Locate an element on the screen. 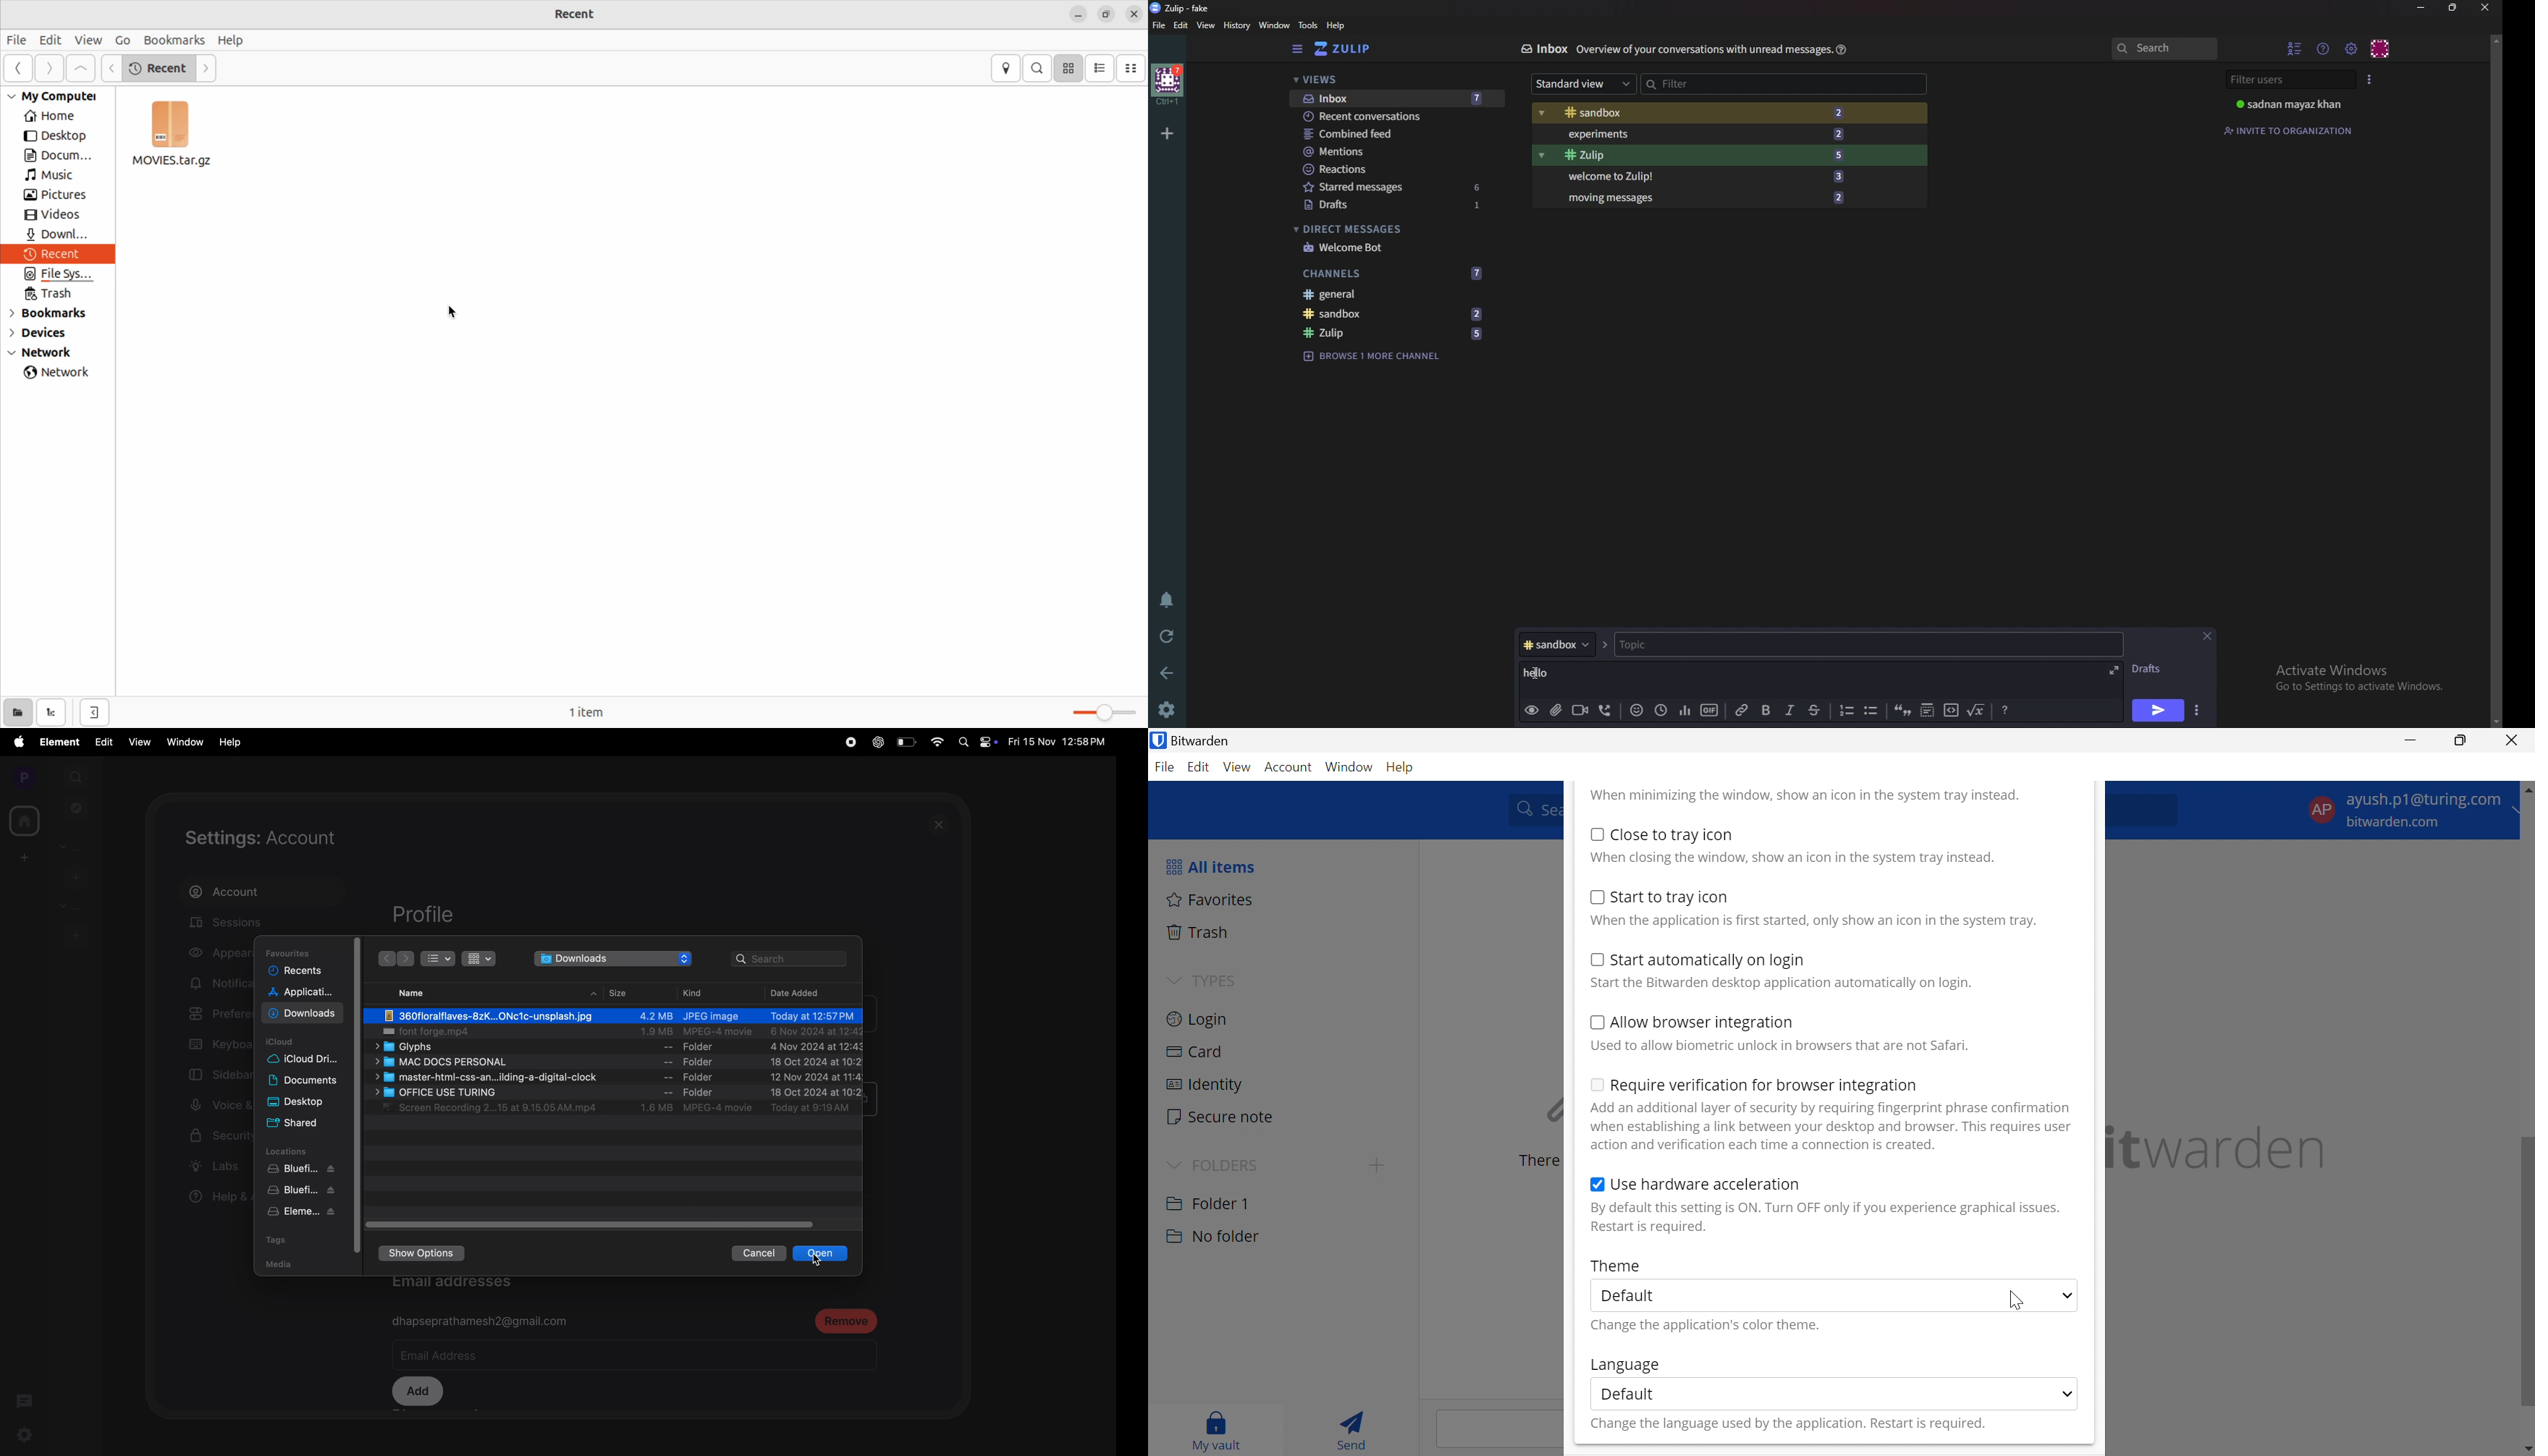  Moving messages 2 is located at coordinates (1706, 198).